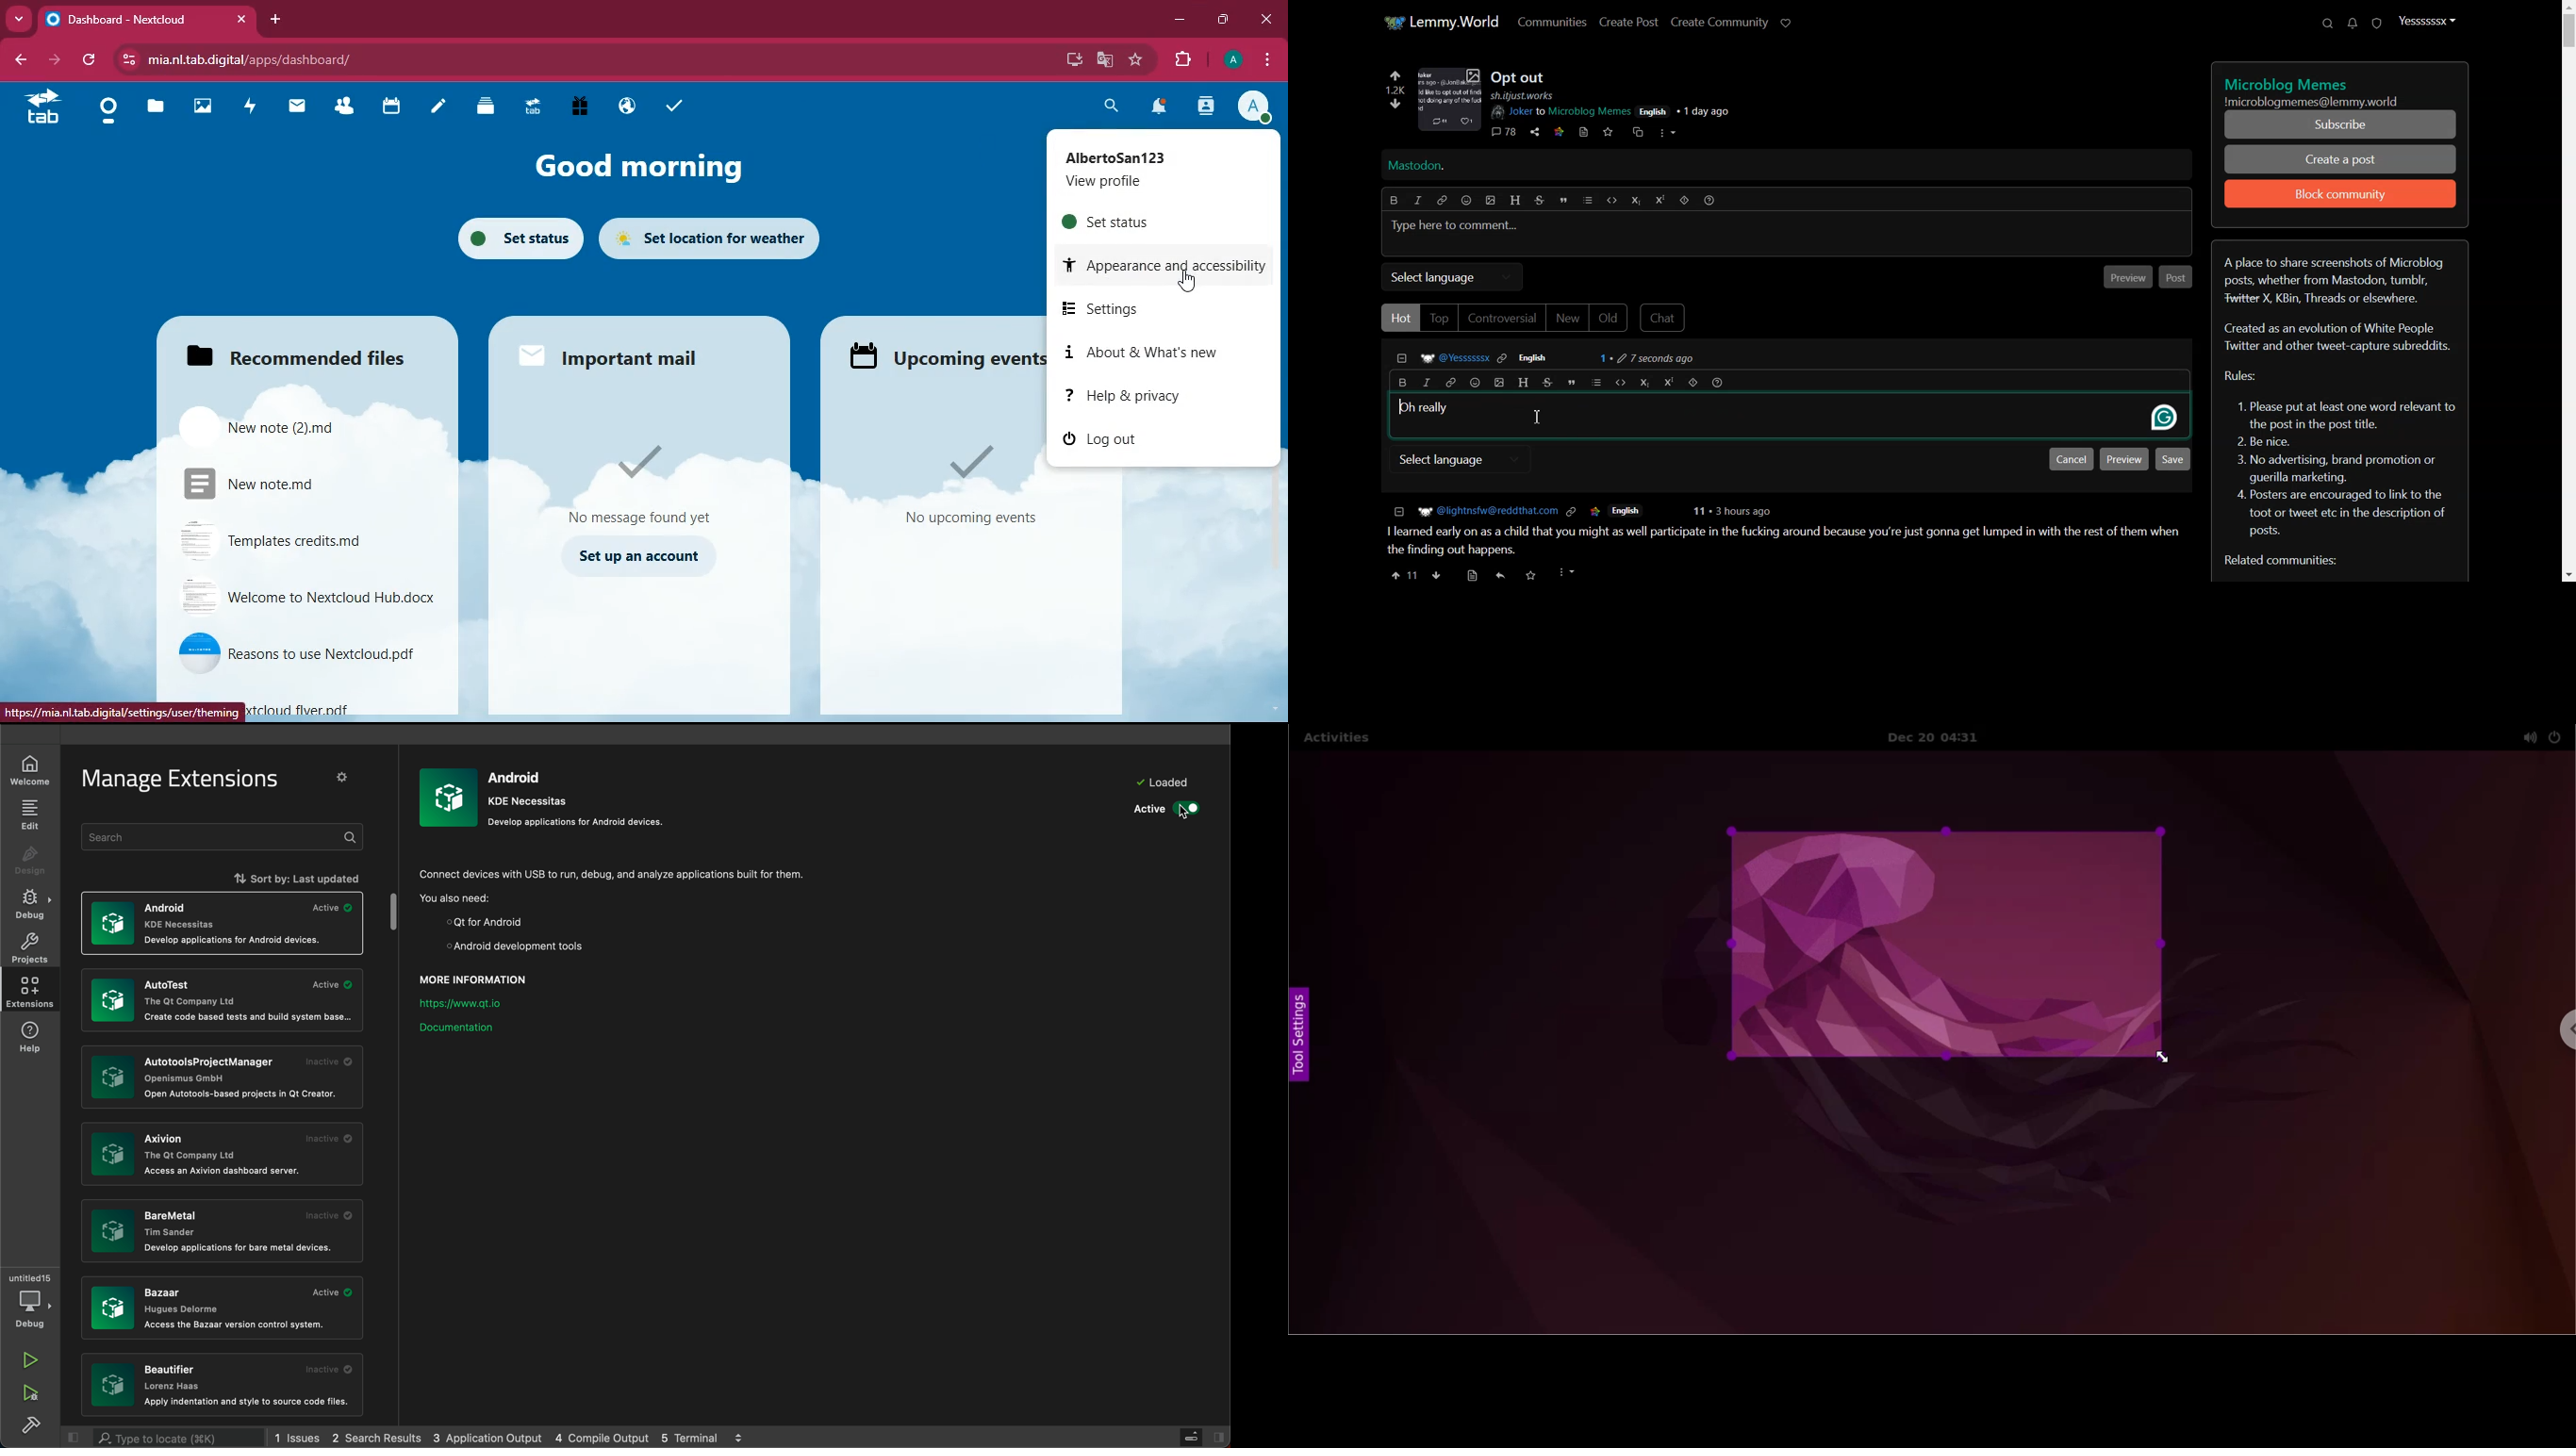 The width and height of the screenshot is (2576, 1456). Describe the element at coordinates (1668, 133) in the screenshot. I see `more` at that location.